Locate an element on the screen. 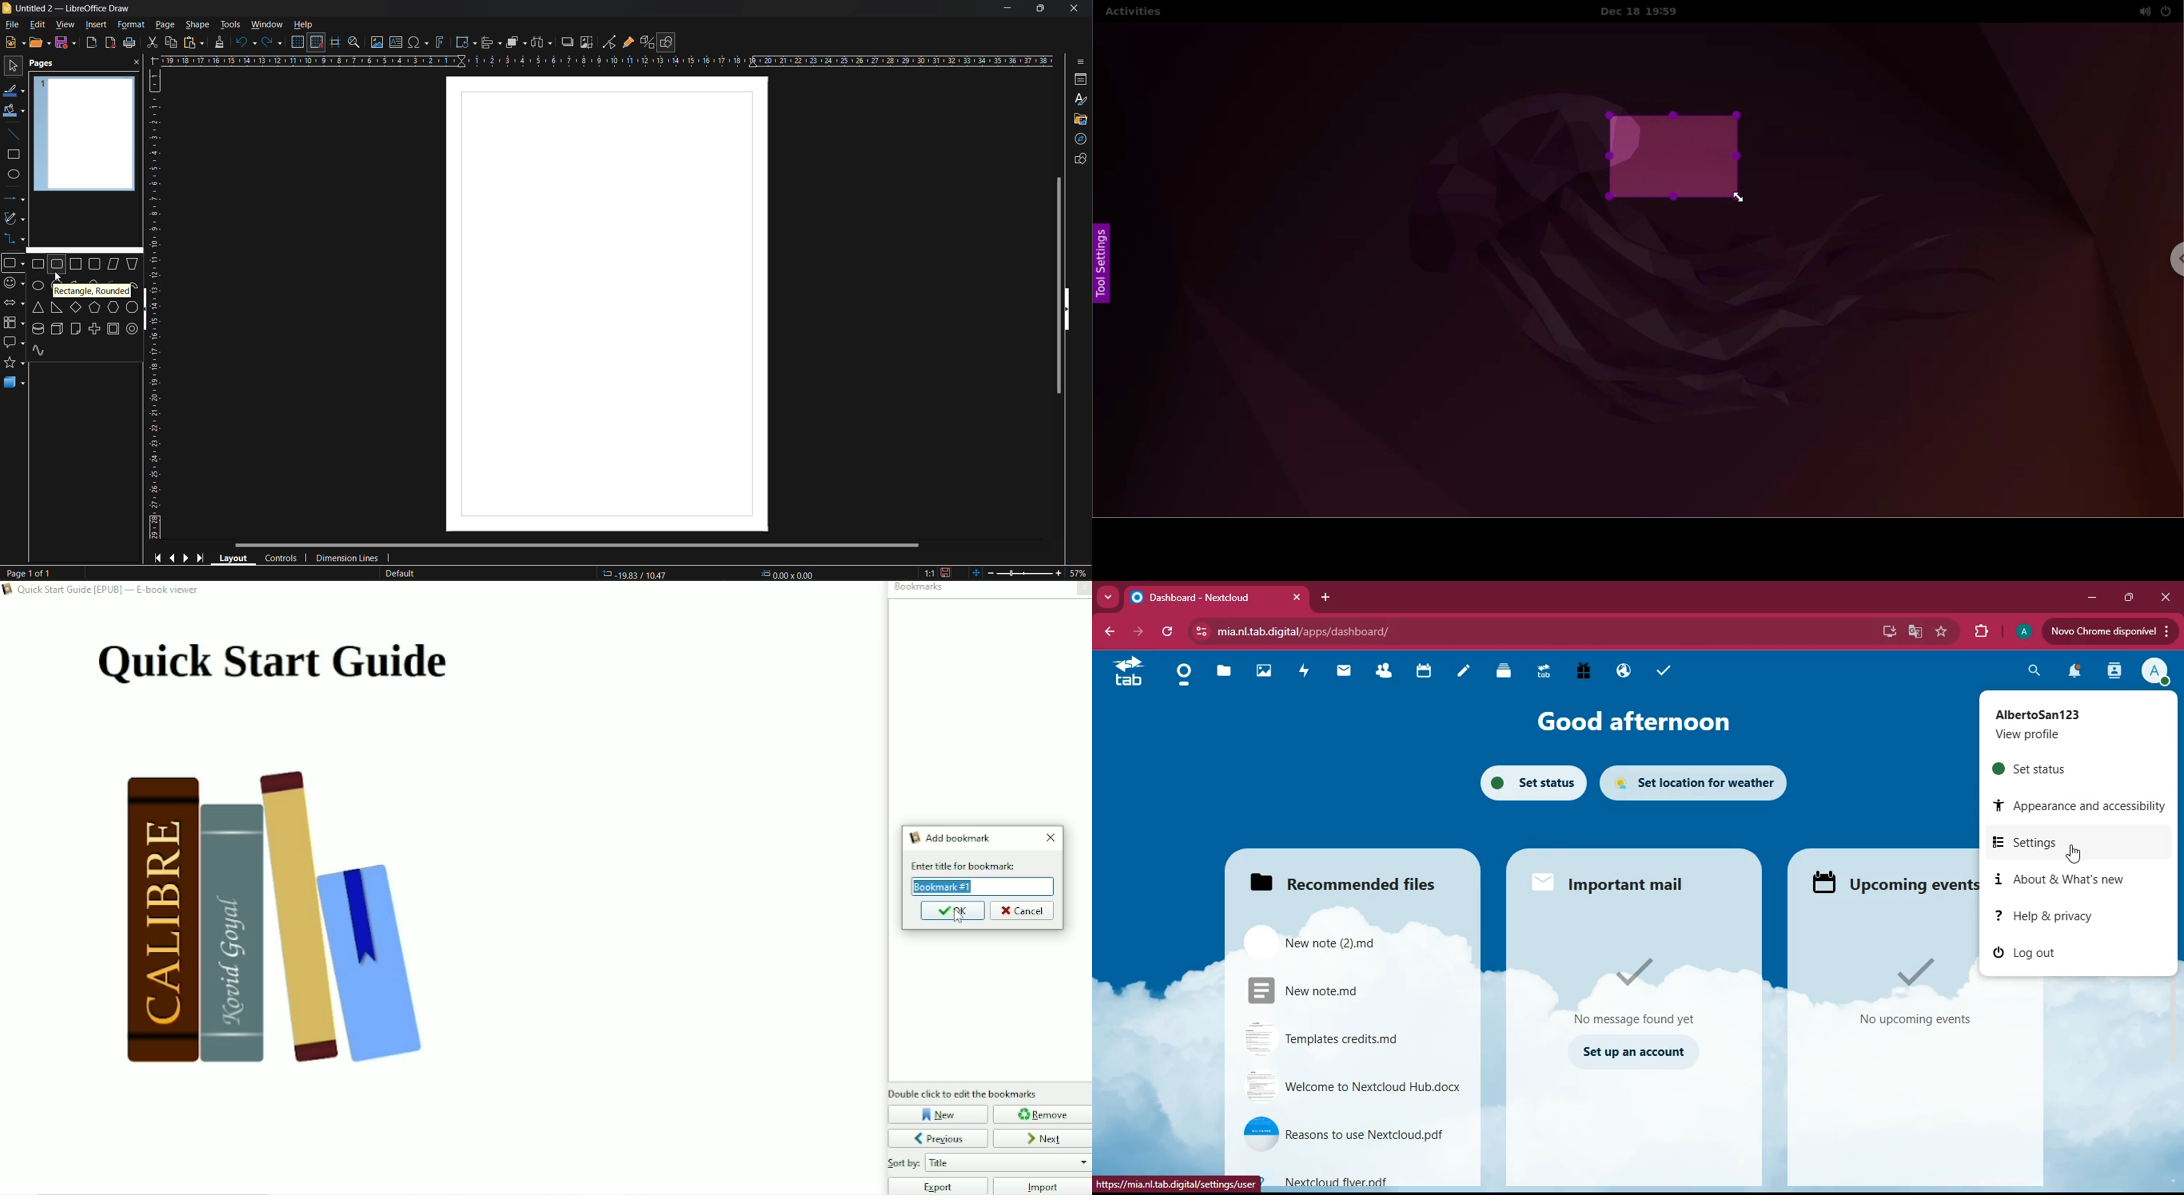 Image resolution: width=2184 pixels, height=1204 pixels. cut is located at coordinates (154, 43).